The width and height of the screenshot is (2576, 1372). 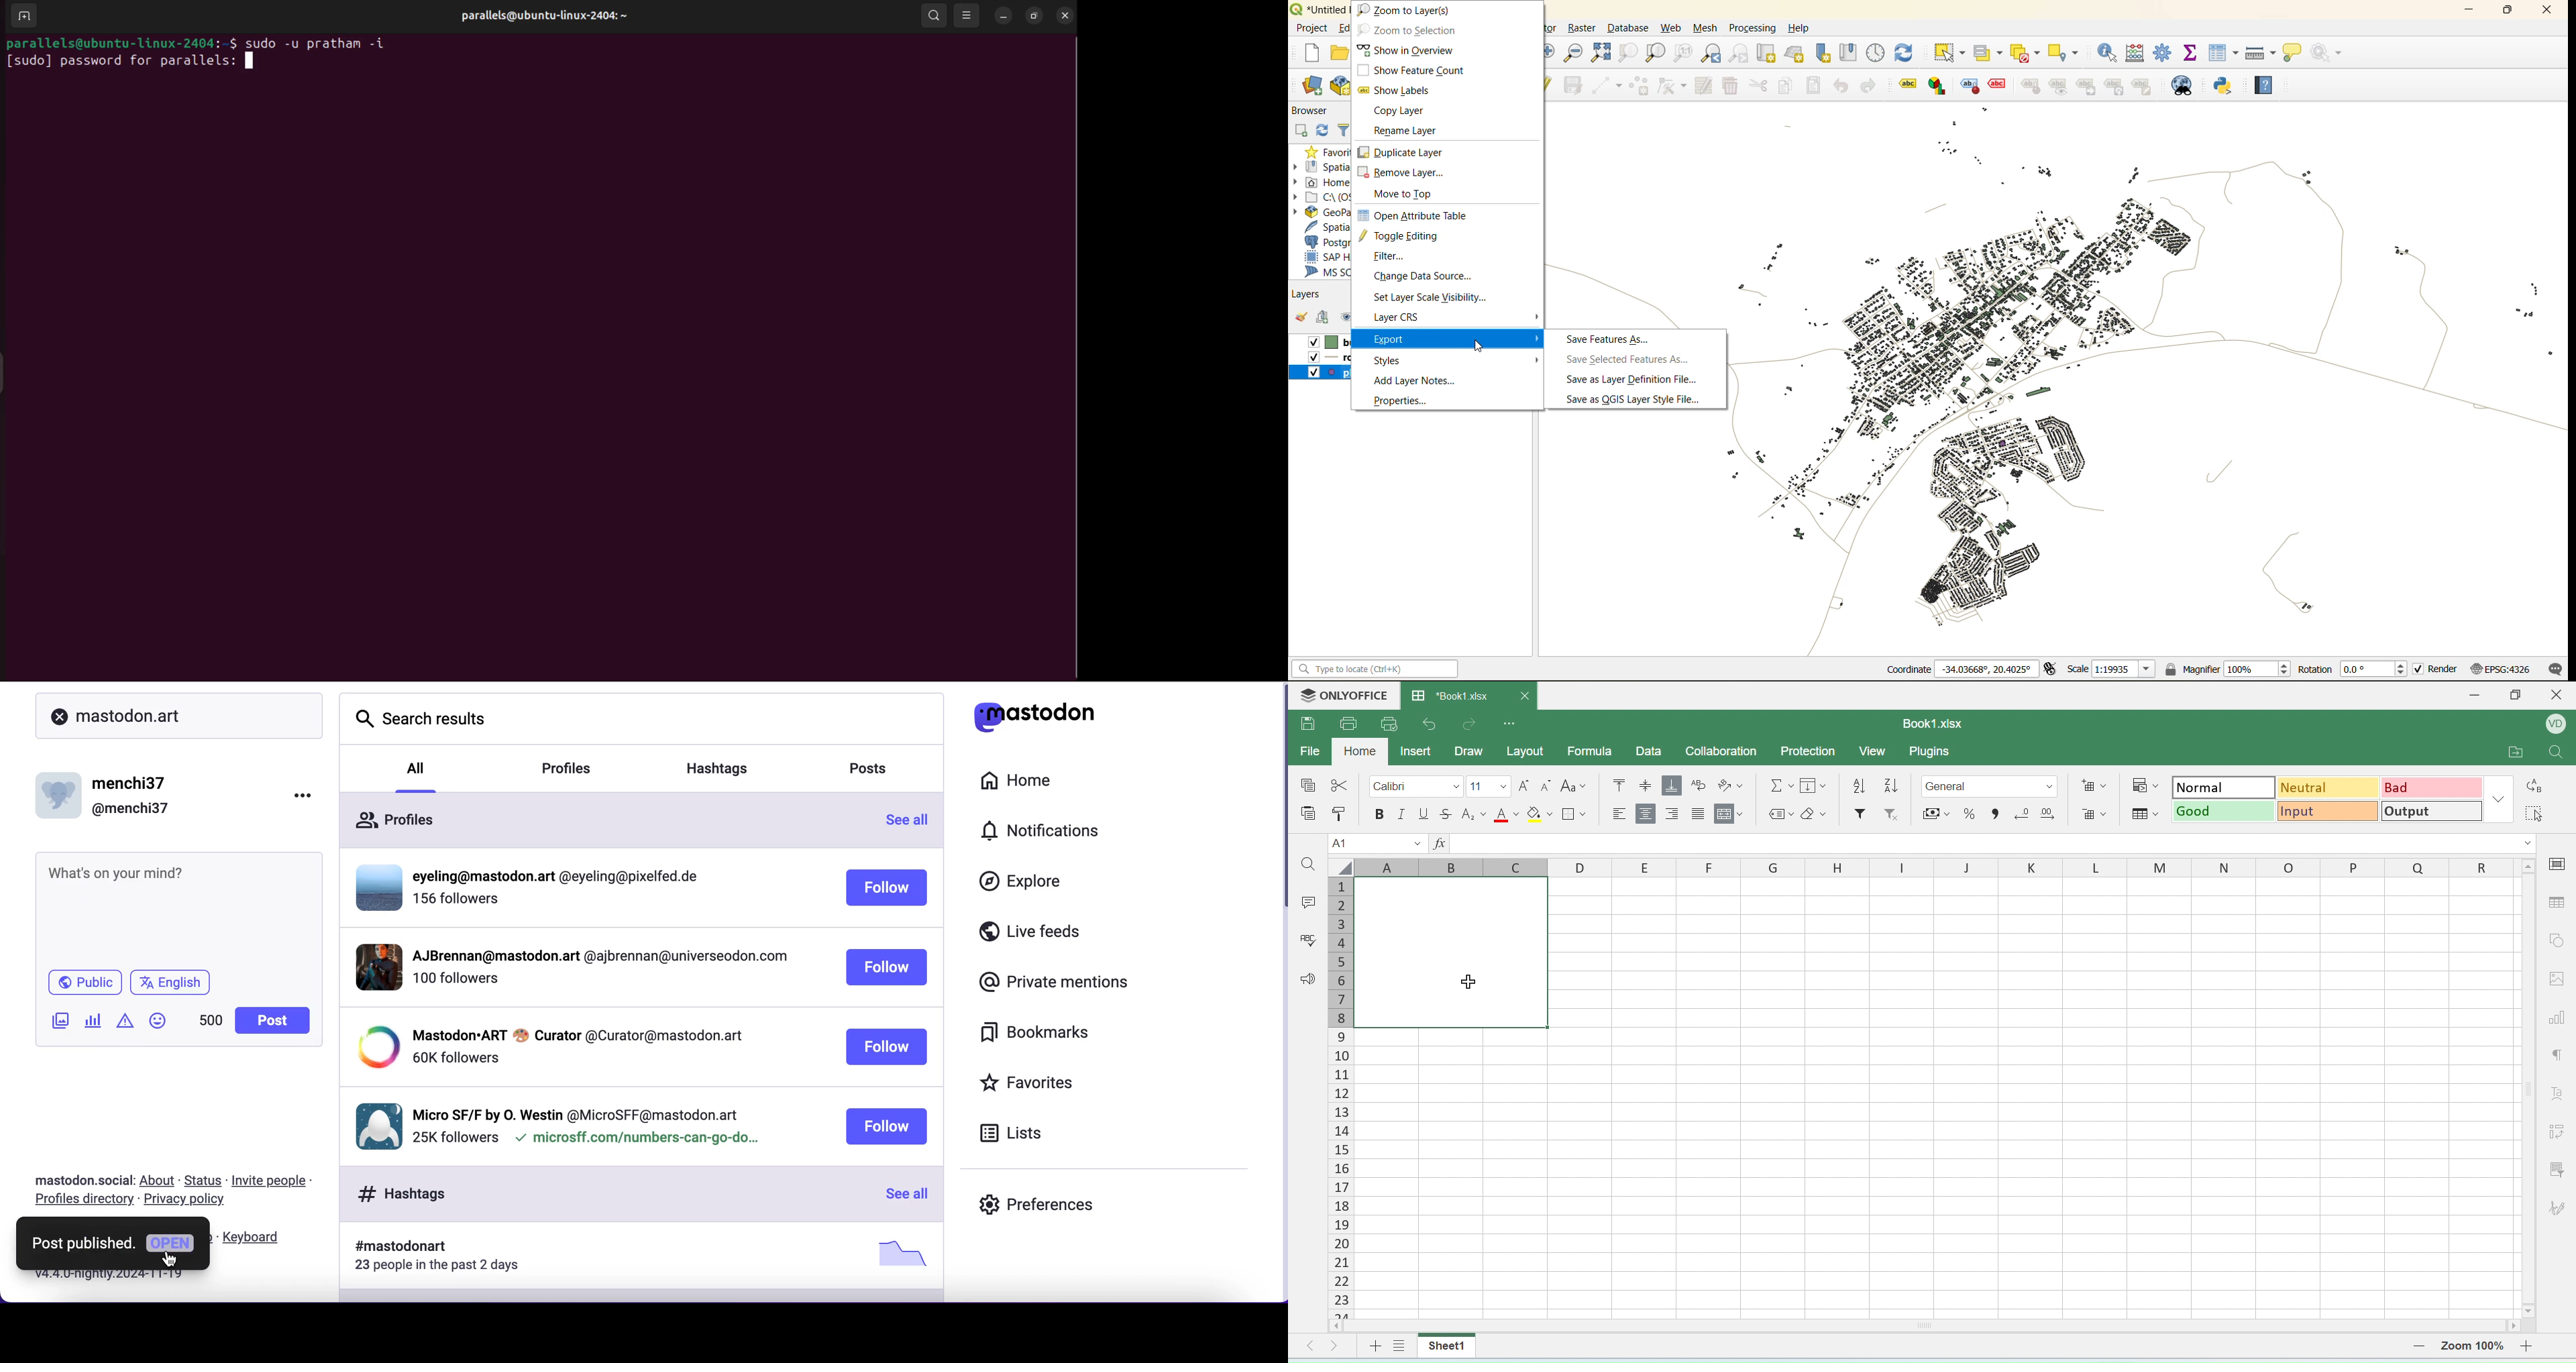 I want to click on replace, so click(x=2536, y=787).